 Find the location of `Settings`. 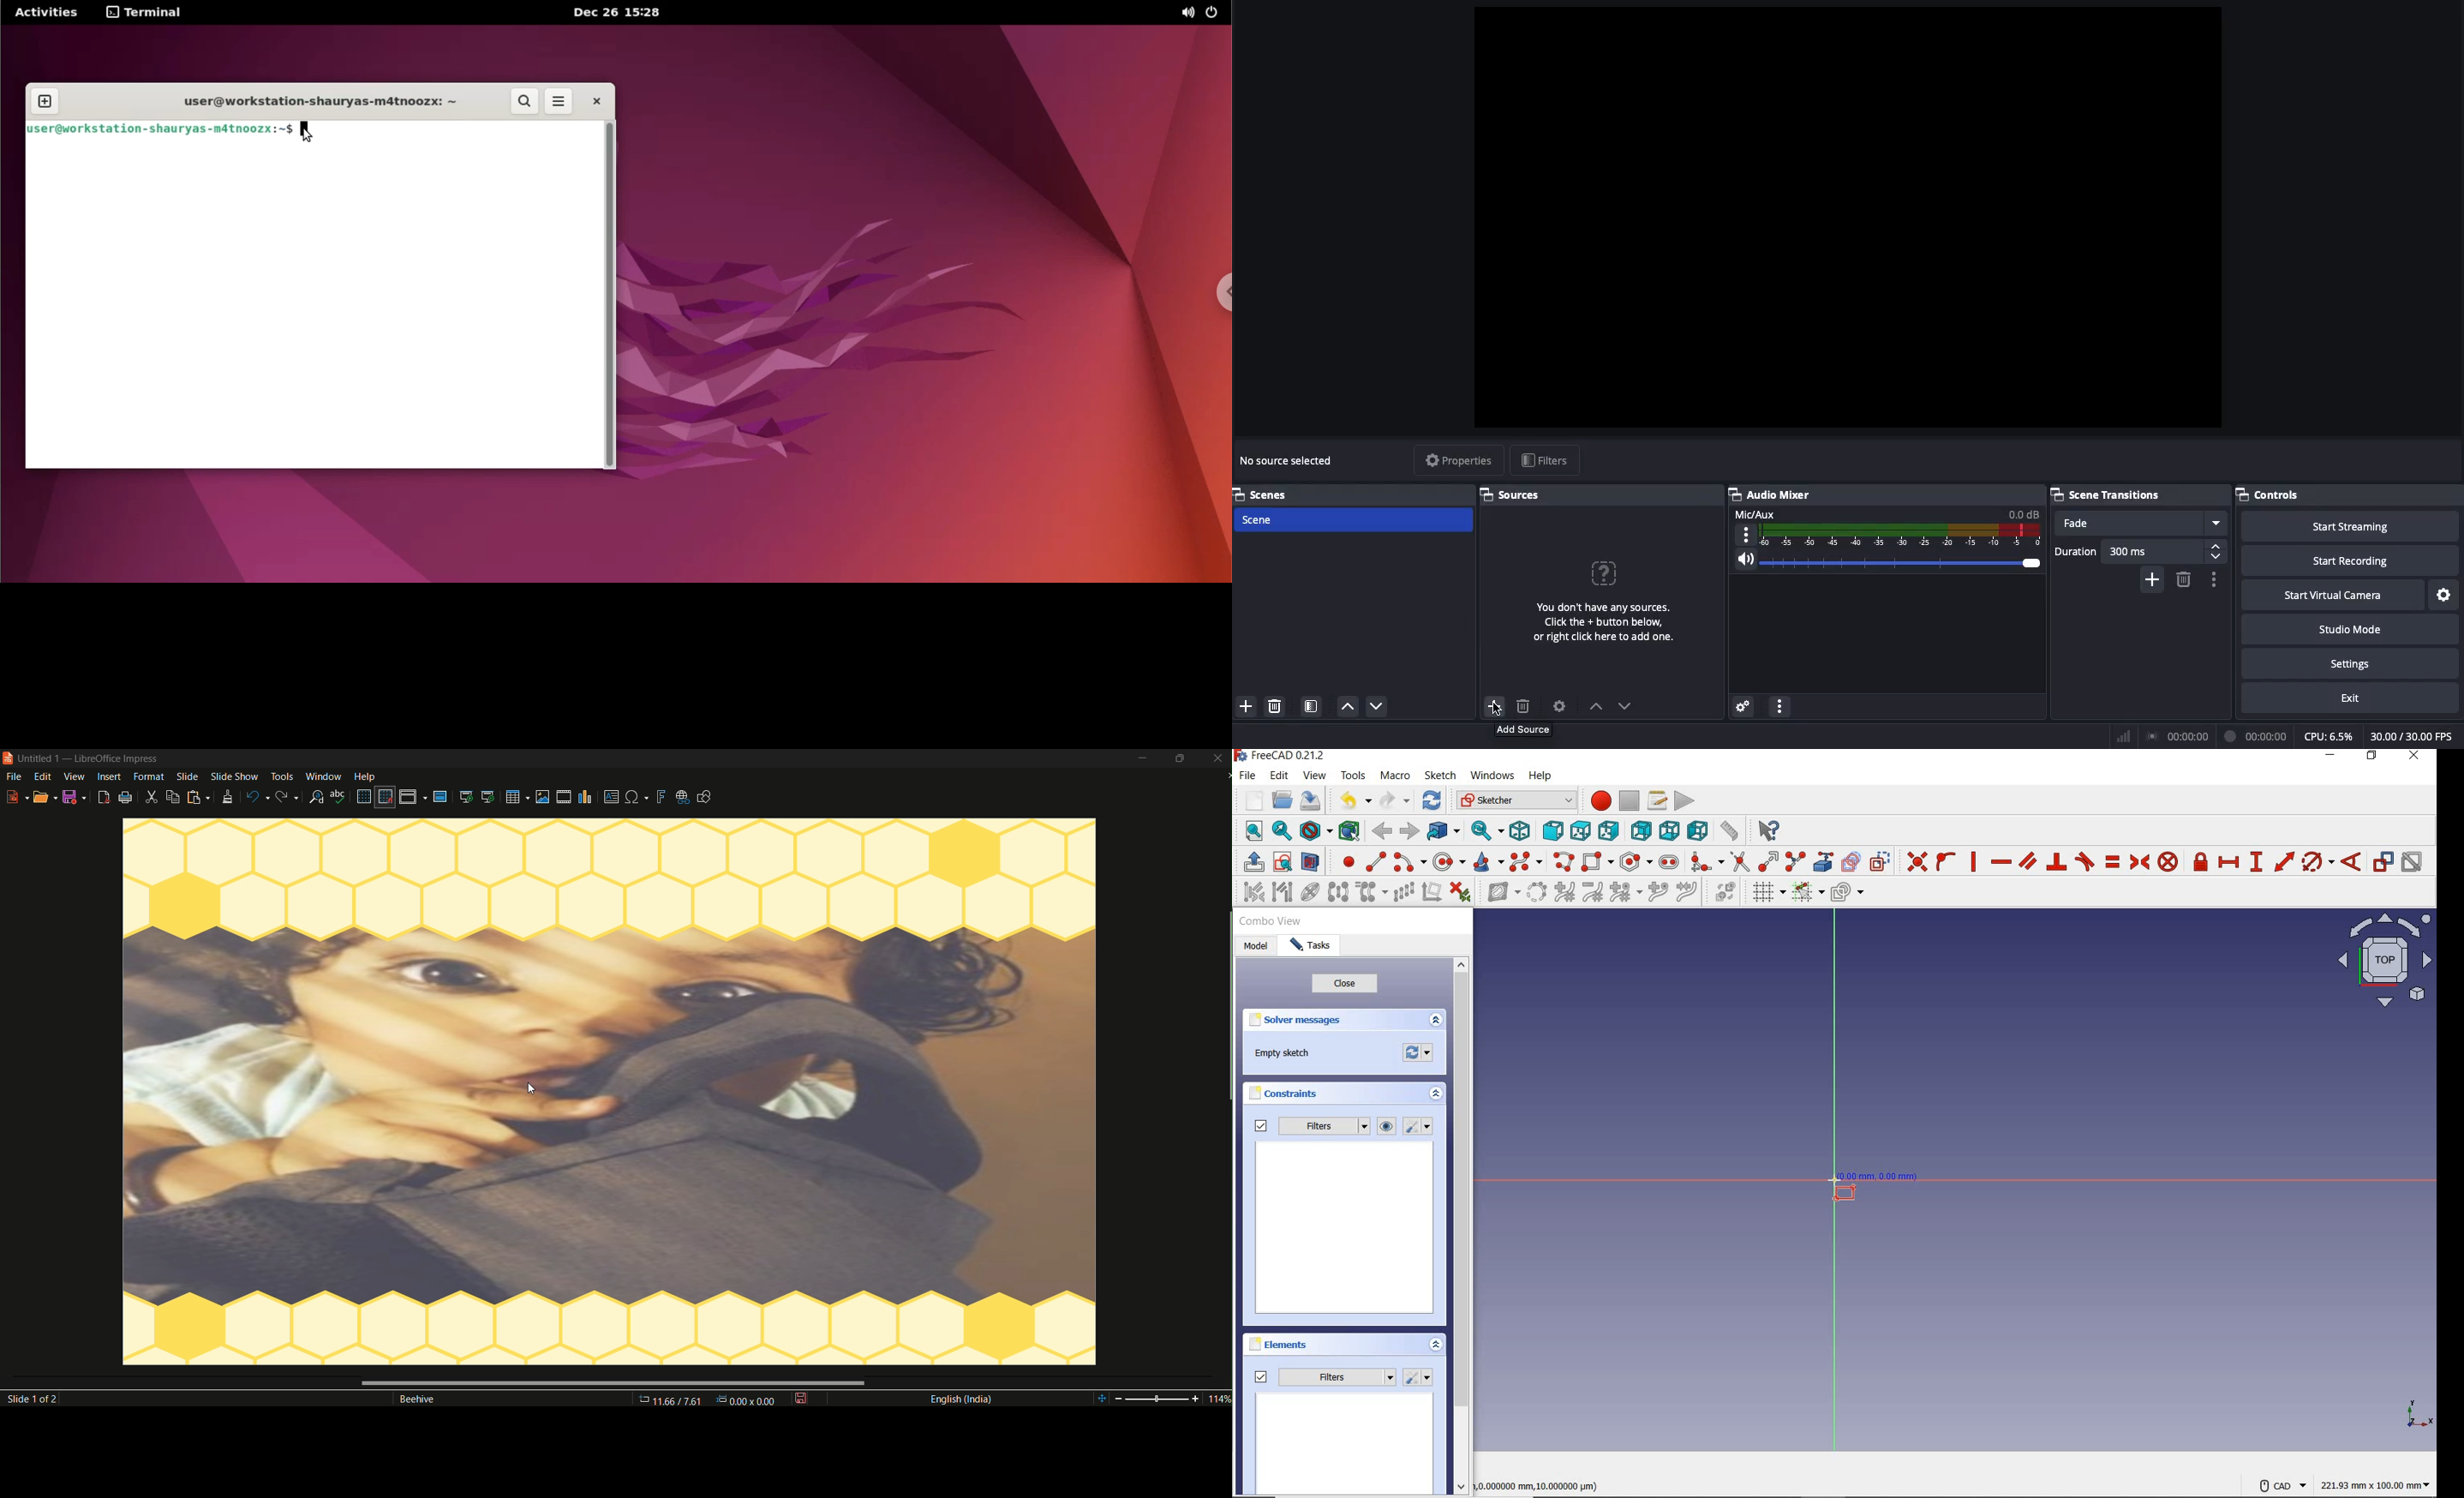

Settings is located at coordinates (1744, 706).